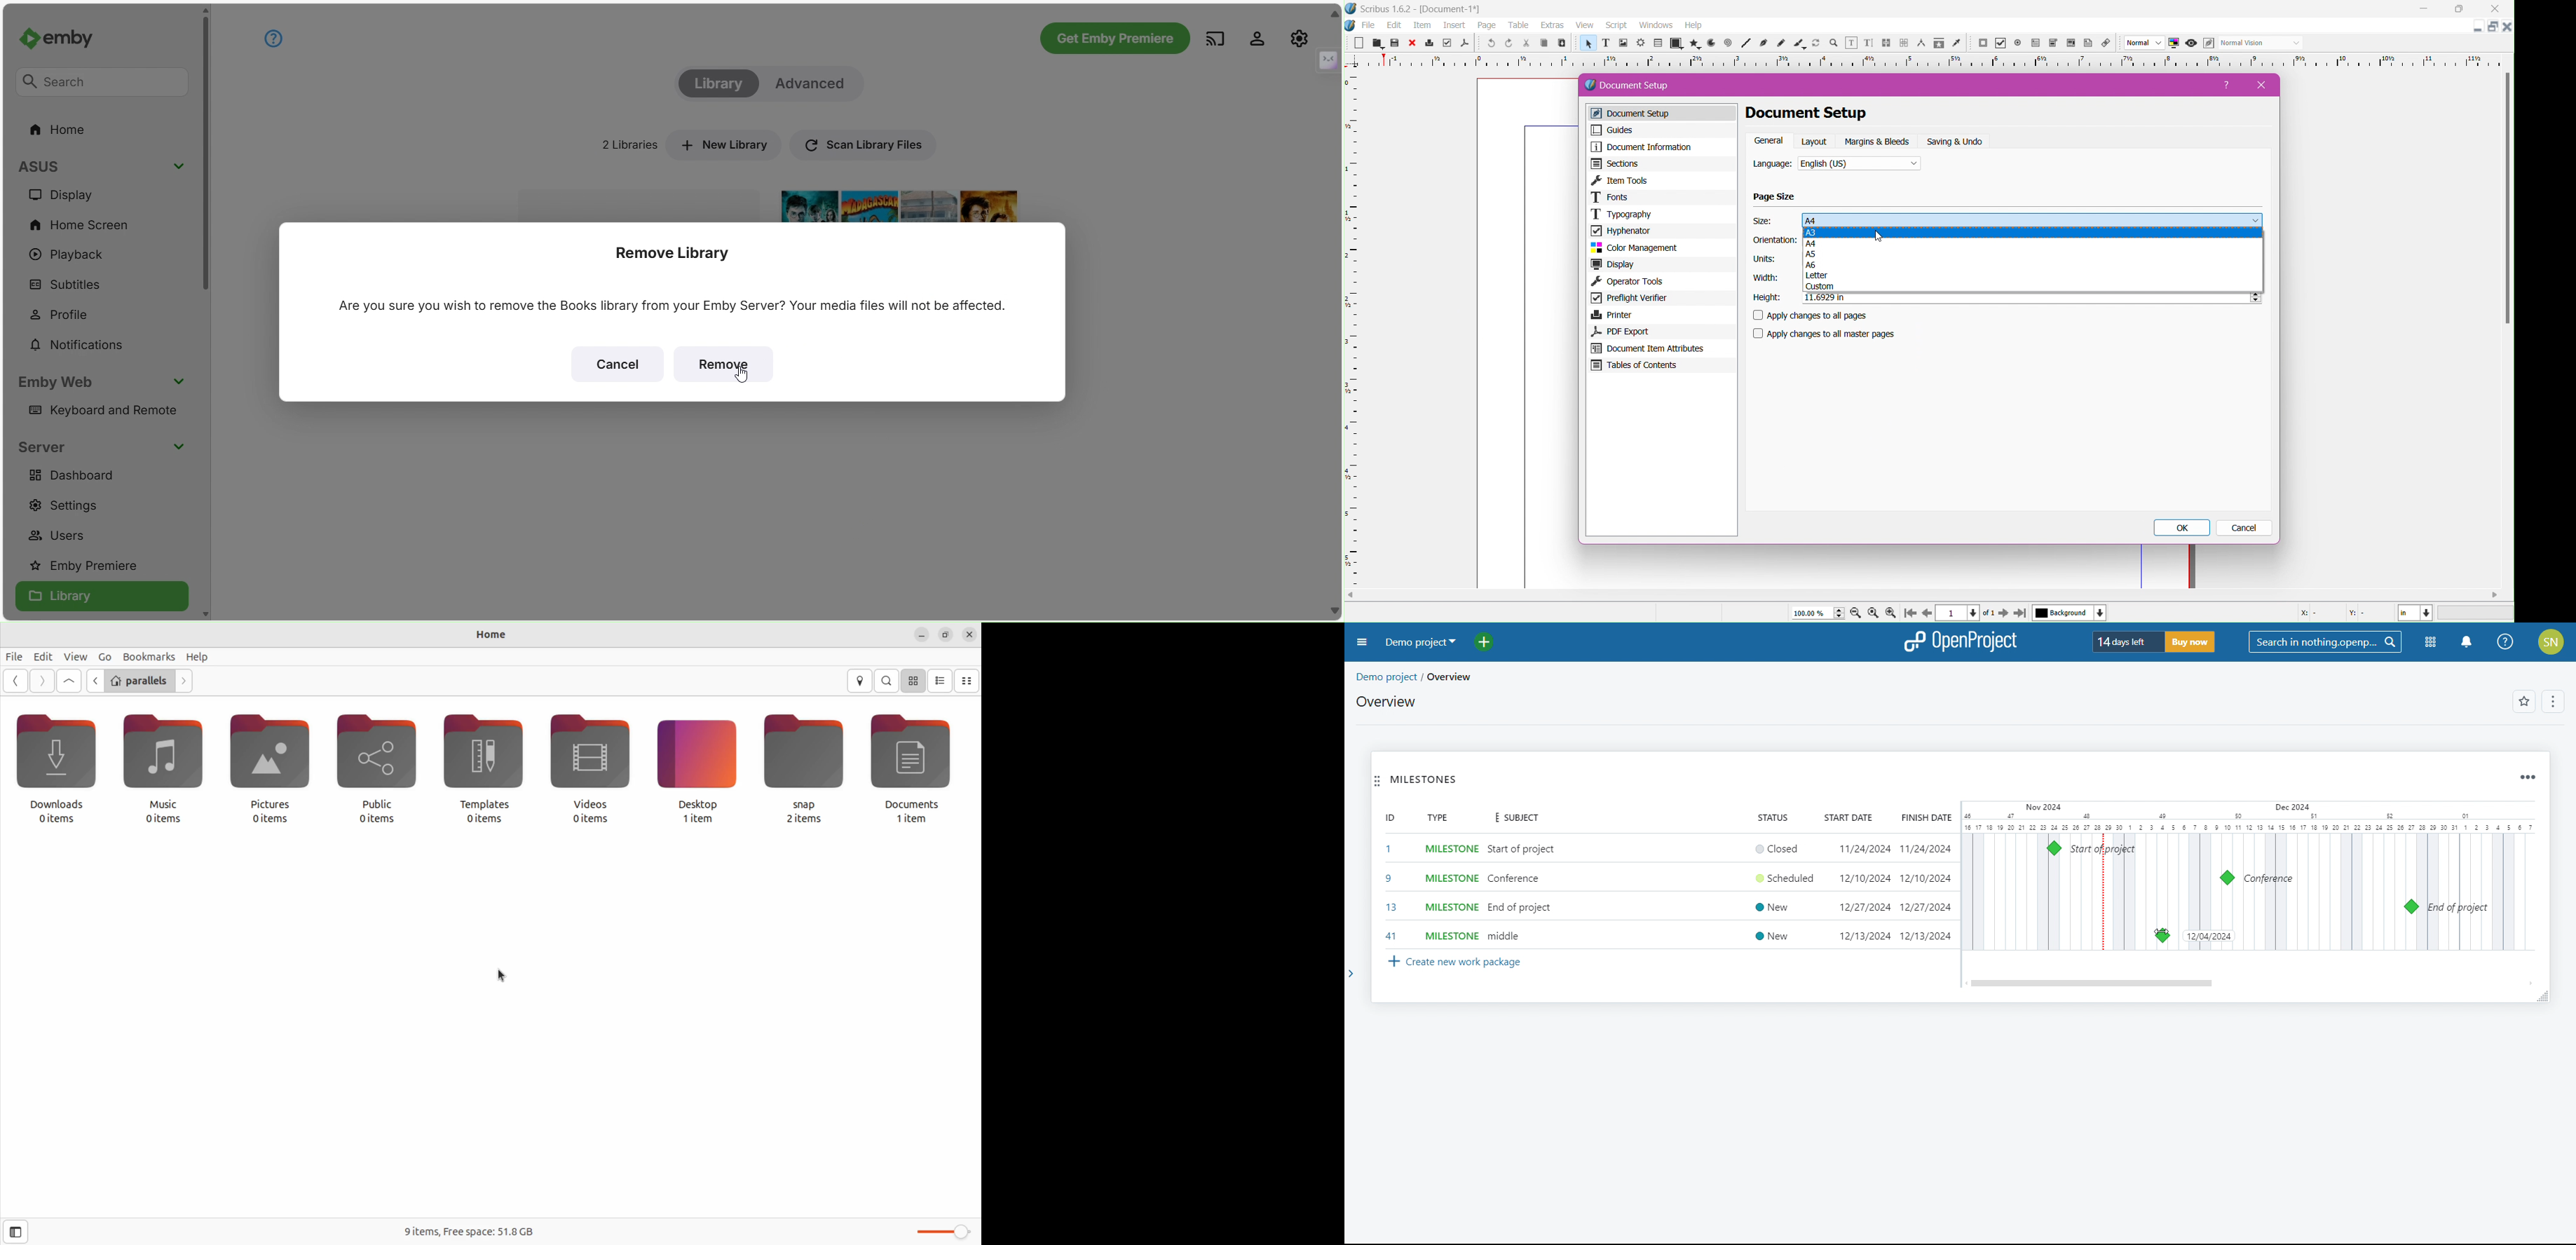 The width and height of the screenshot is (2576, 1260). What do you see at coordinates (1507, 43) in the screenshot?
I see `redo` at bounding box center [1507, 43].